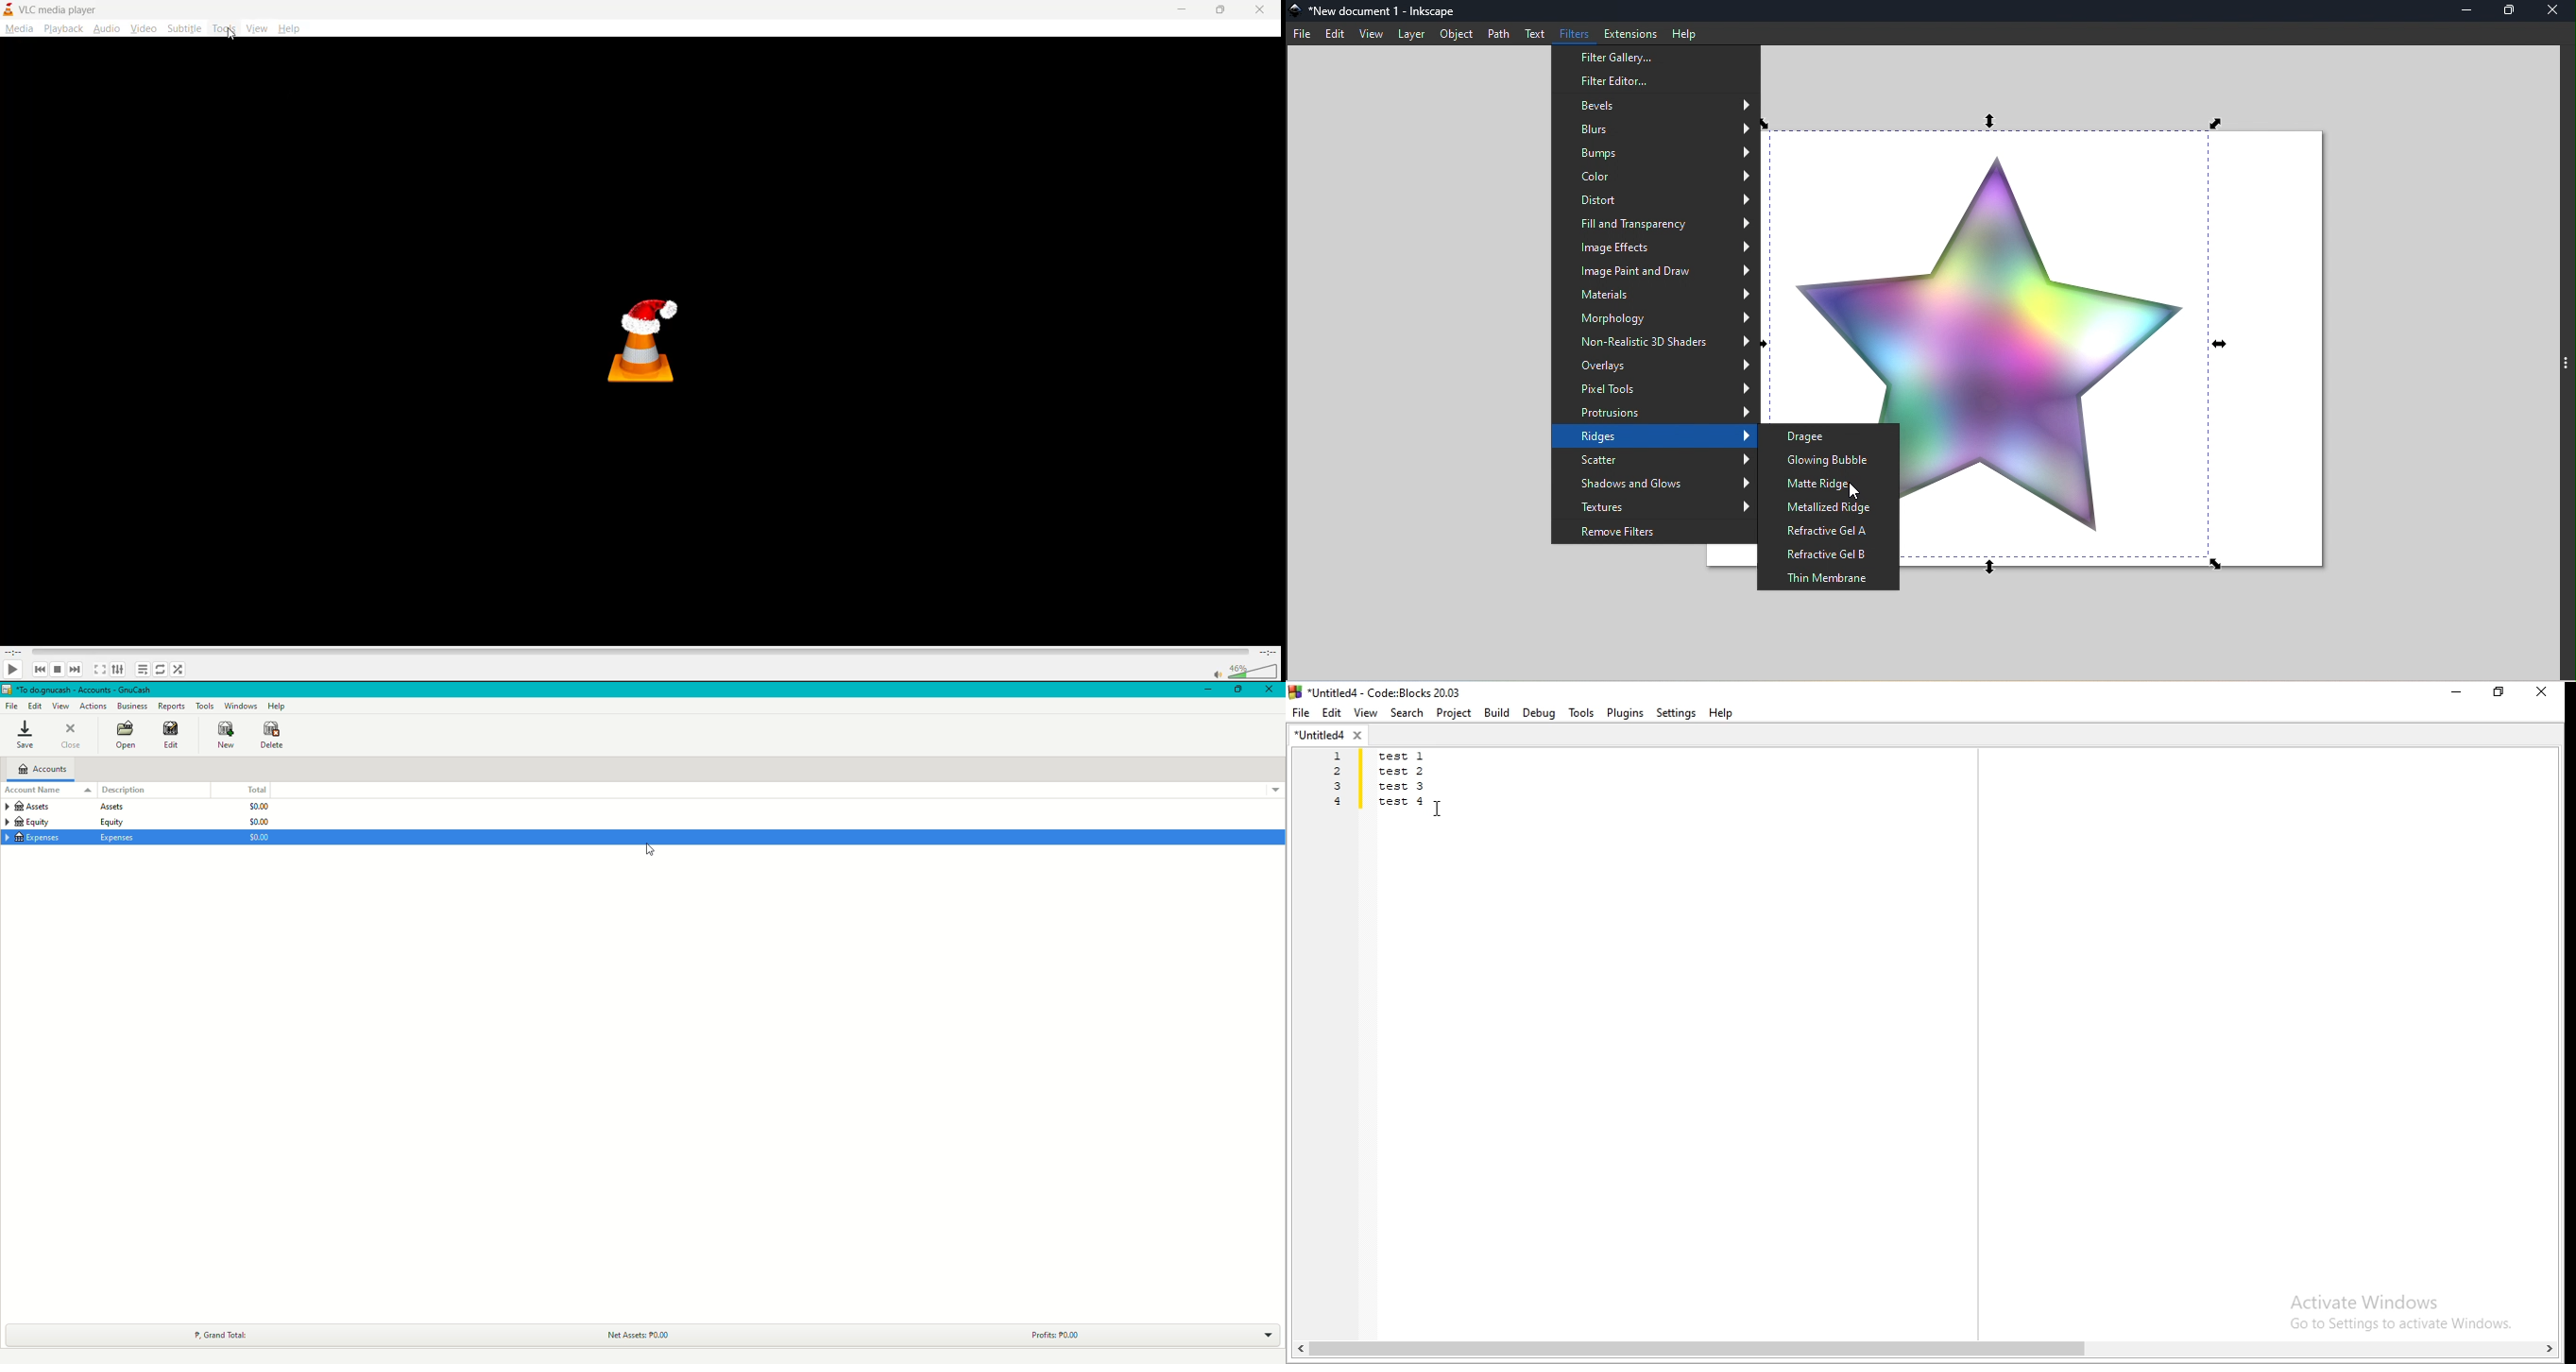  Describe the element at coordinates (143, 29) in the screenshot. I see `video` at that location.